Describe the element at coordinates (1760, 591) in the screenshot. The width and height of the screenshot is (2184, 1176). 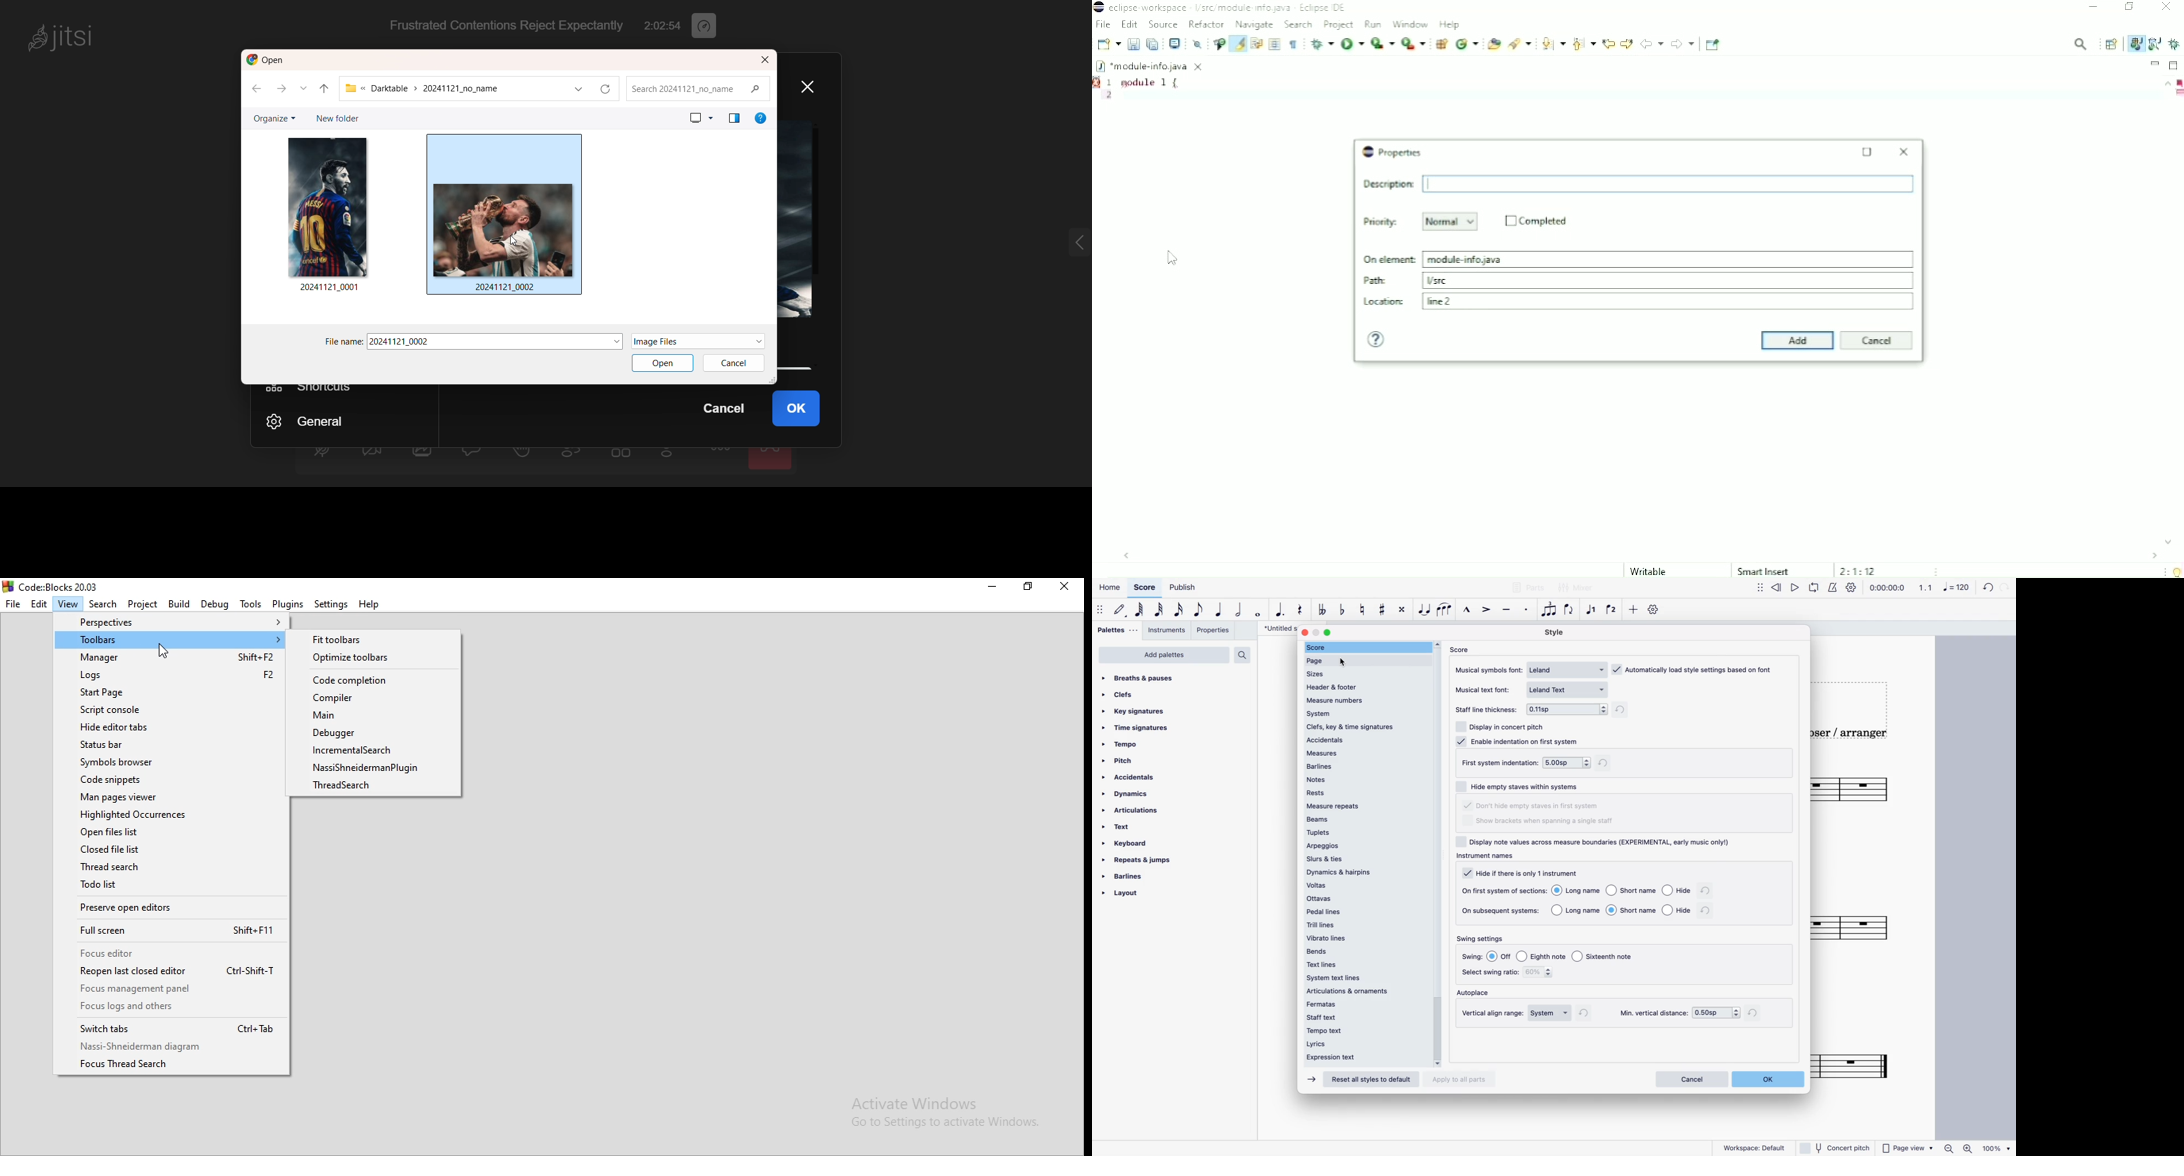
I see `show/hide` at that location.